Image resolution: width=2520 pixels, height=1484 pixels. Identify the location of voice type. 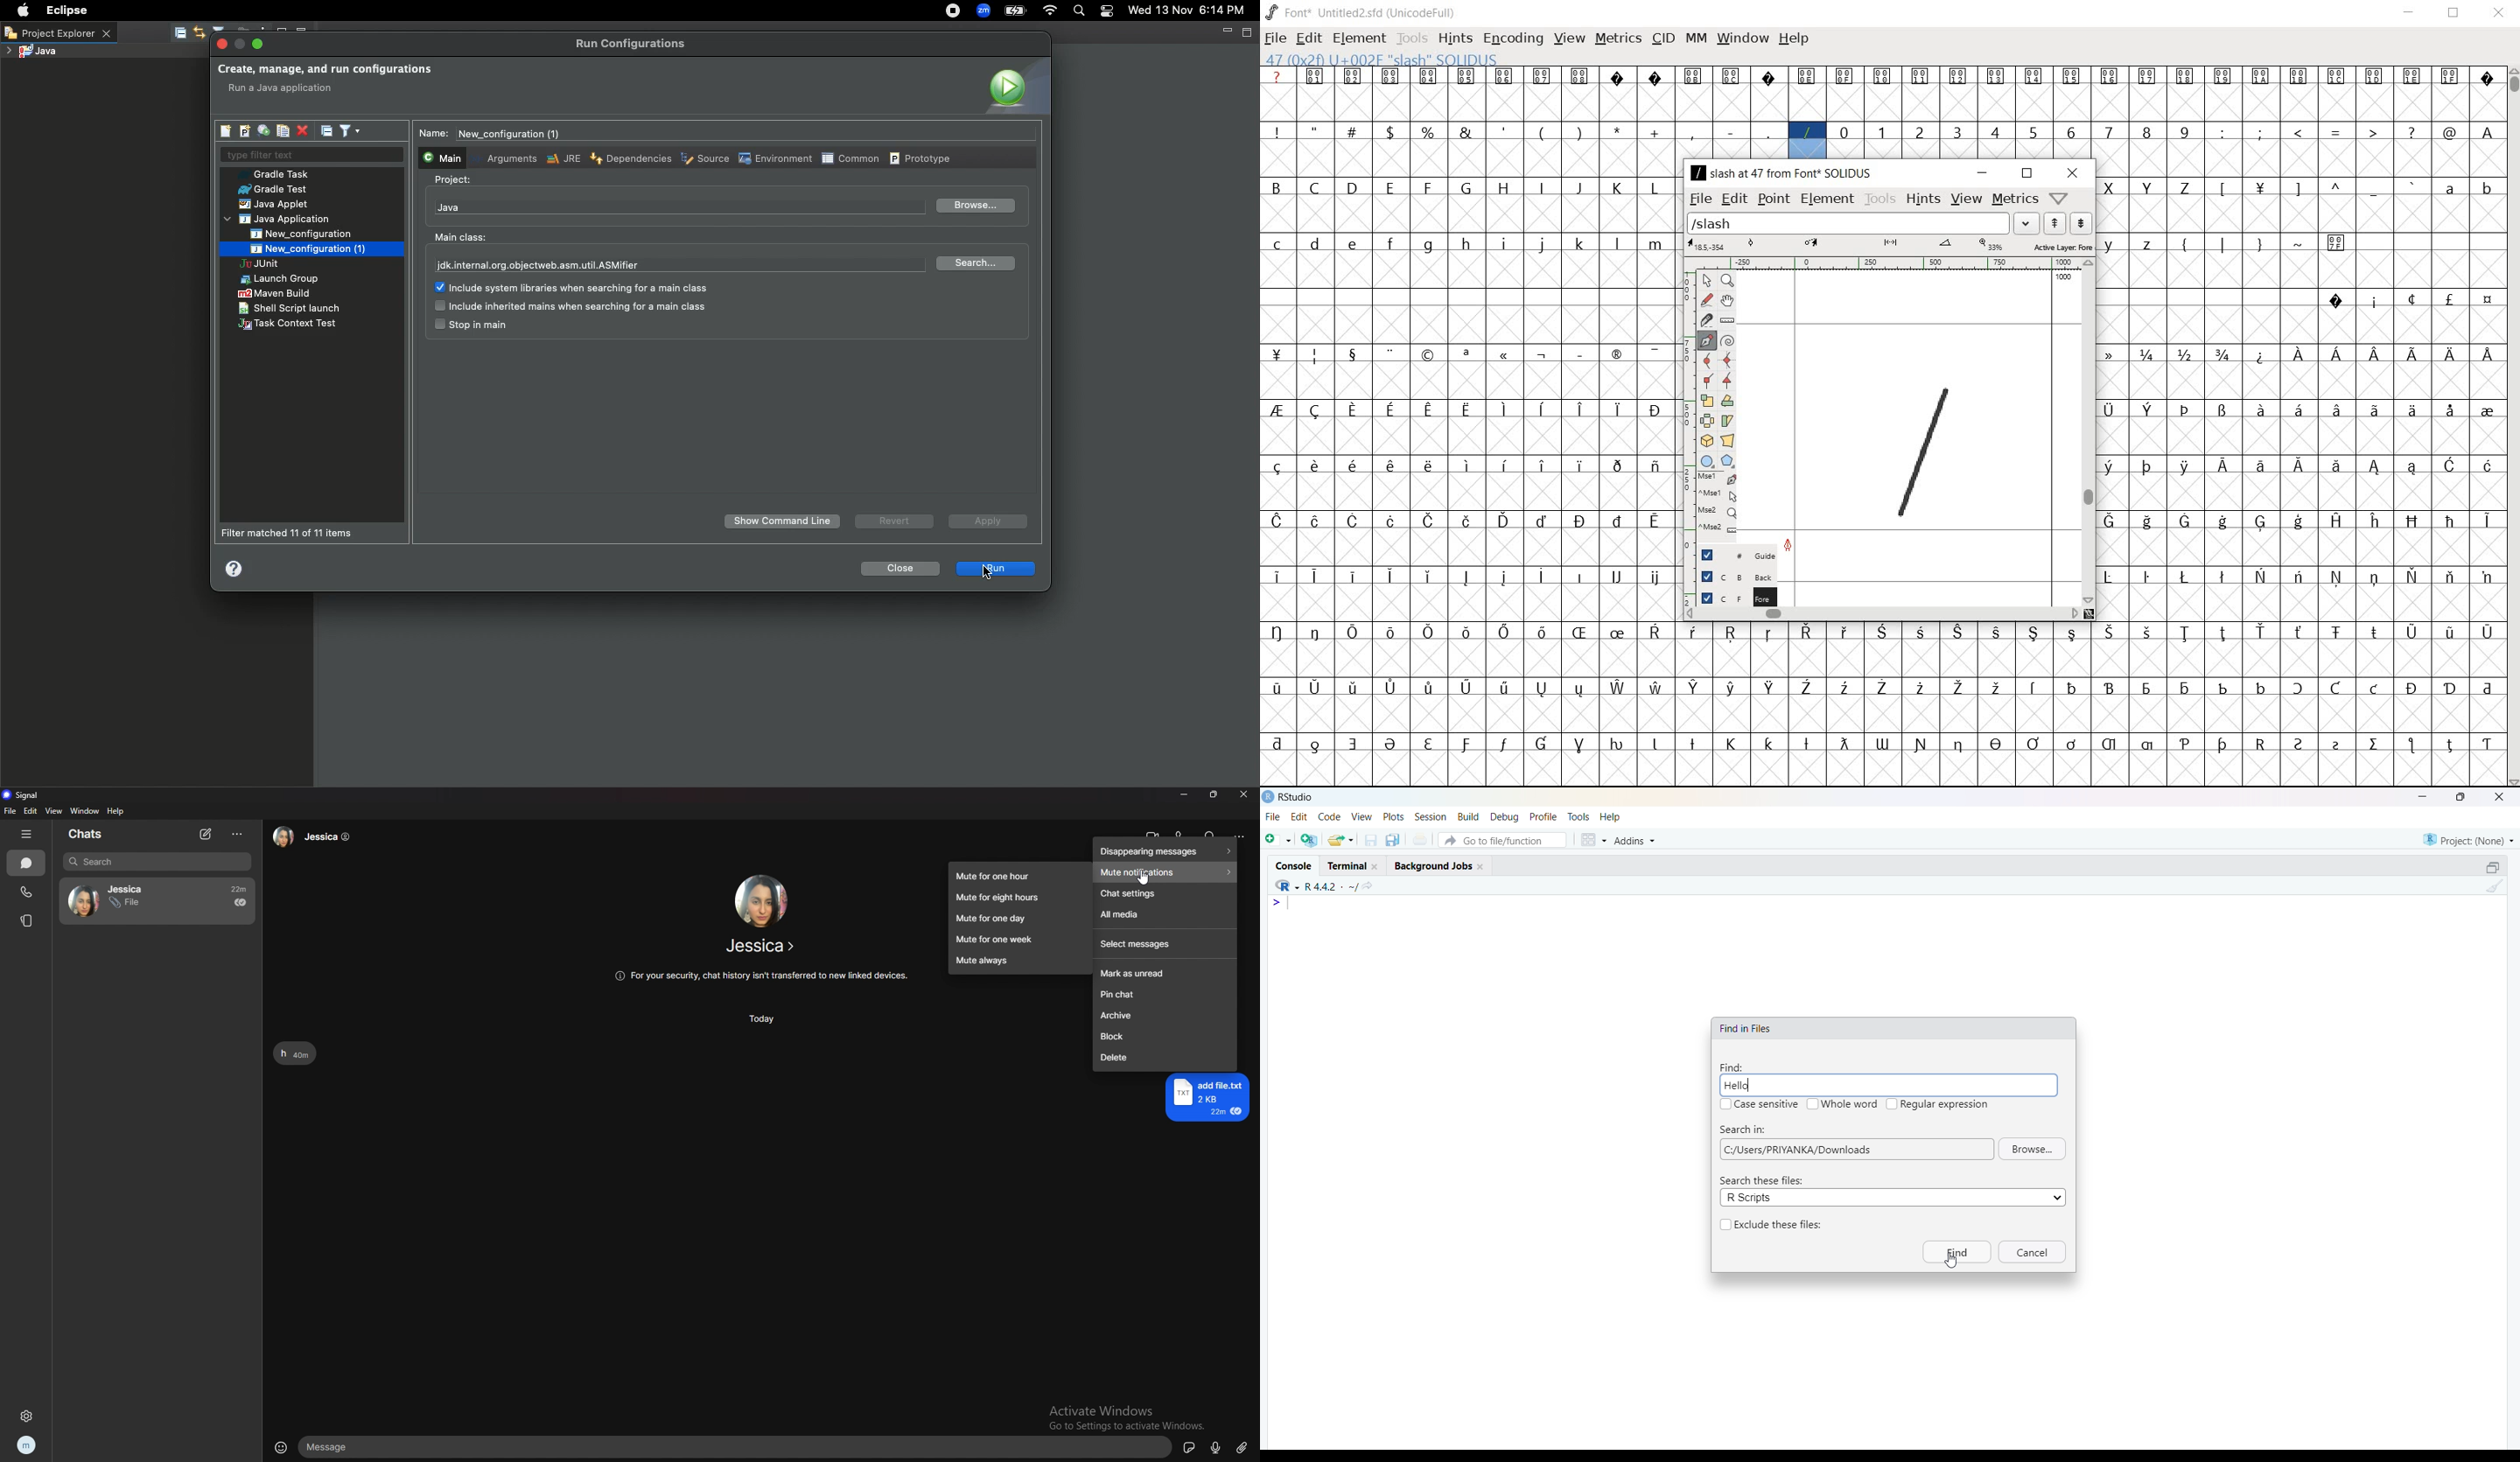
(1218, 1446).